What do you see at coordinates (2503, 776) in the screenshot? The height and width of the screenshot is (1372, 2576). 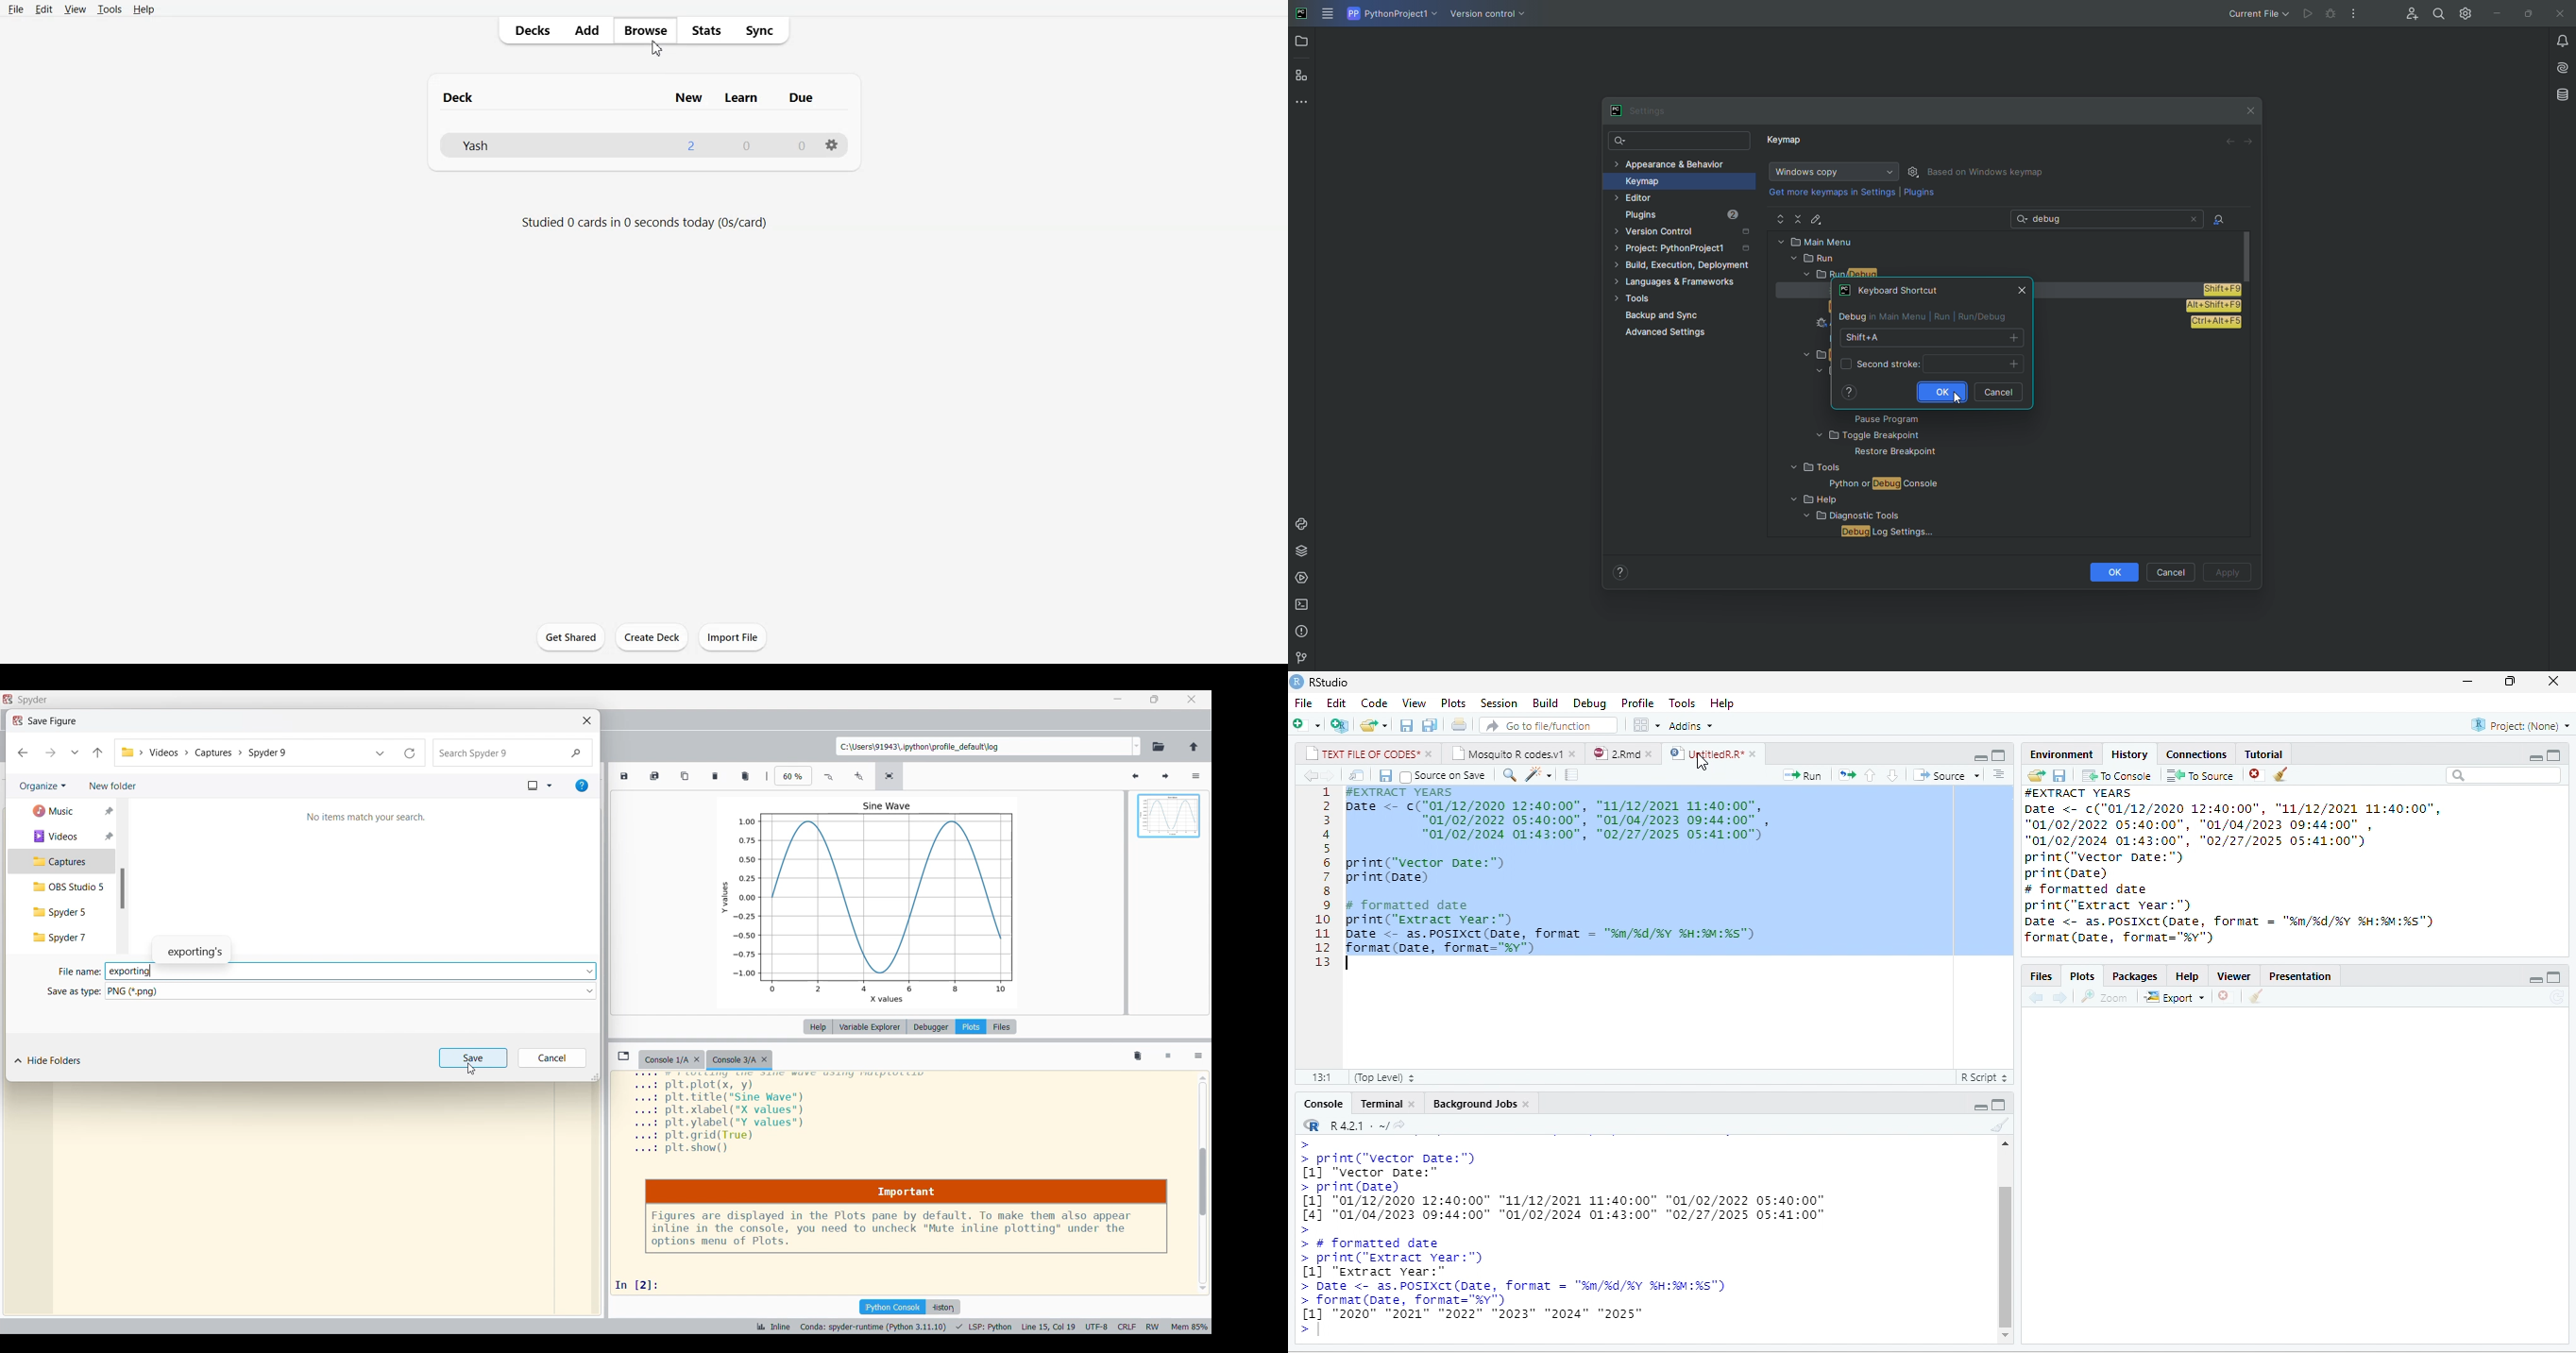 I see `search bar` at bounding box center [2503, 776].